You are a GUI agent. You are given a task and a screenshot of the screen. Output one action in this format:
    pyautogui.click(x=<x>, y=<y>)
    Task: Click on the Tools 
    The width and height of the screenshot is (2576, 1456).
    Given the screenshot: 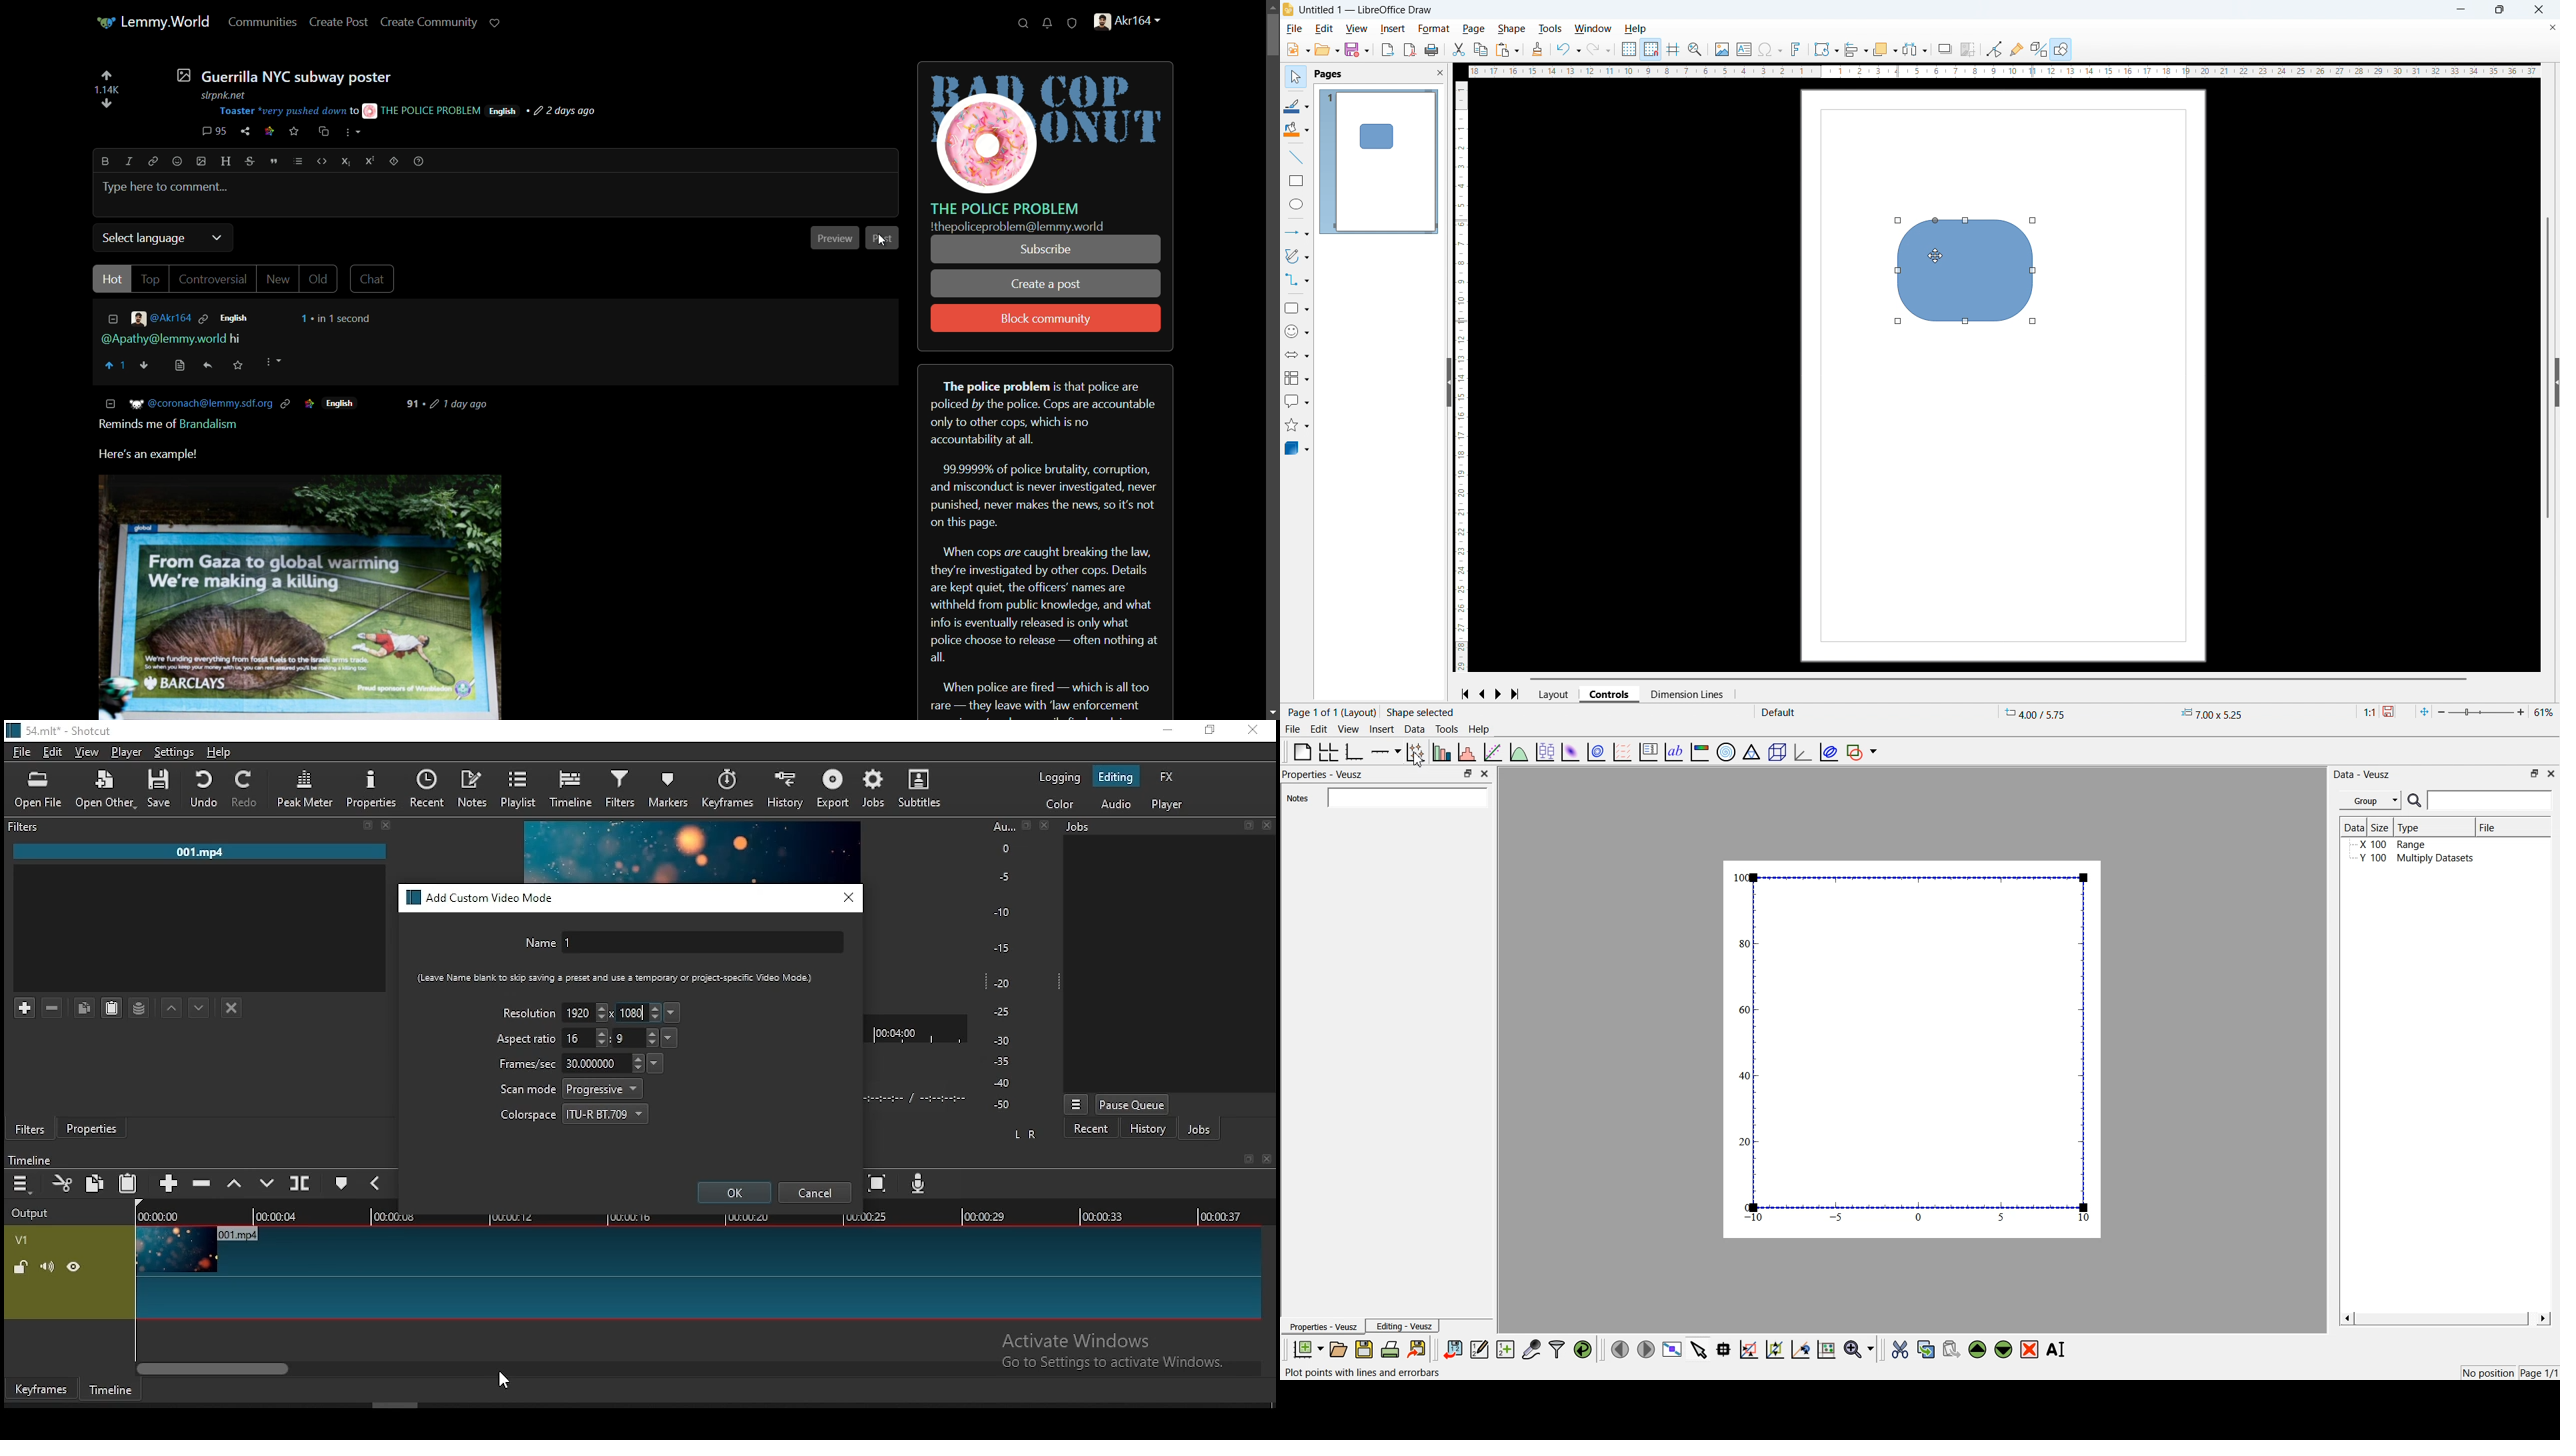 What is the action you would take?
    pyautogui.click(x=1551, y=28)
    